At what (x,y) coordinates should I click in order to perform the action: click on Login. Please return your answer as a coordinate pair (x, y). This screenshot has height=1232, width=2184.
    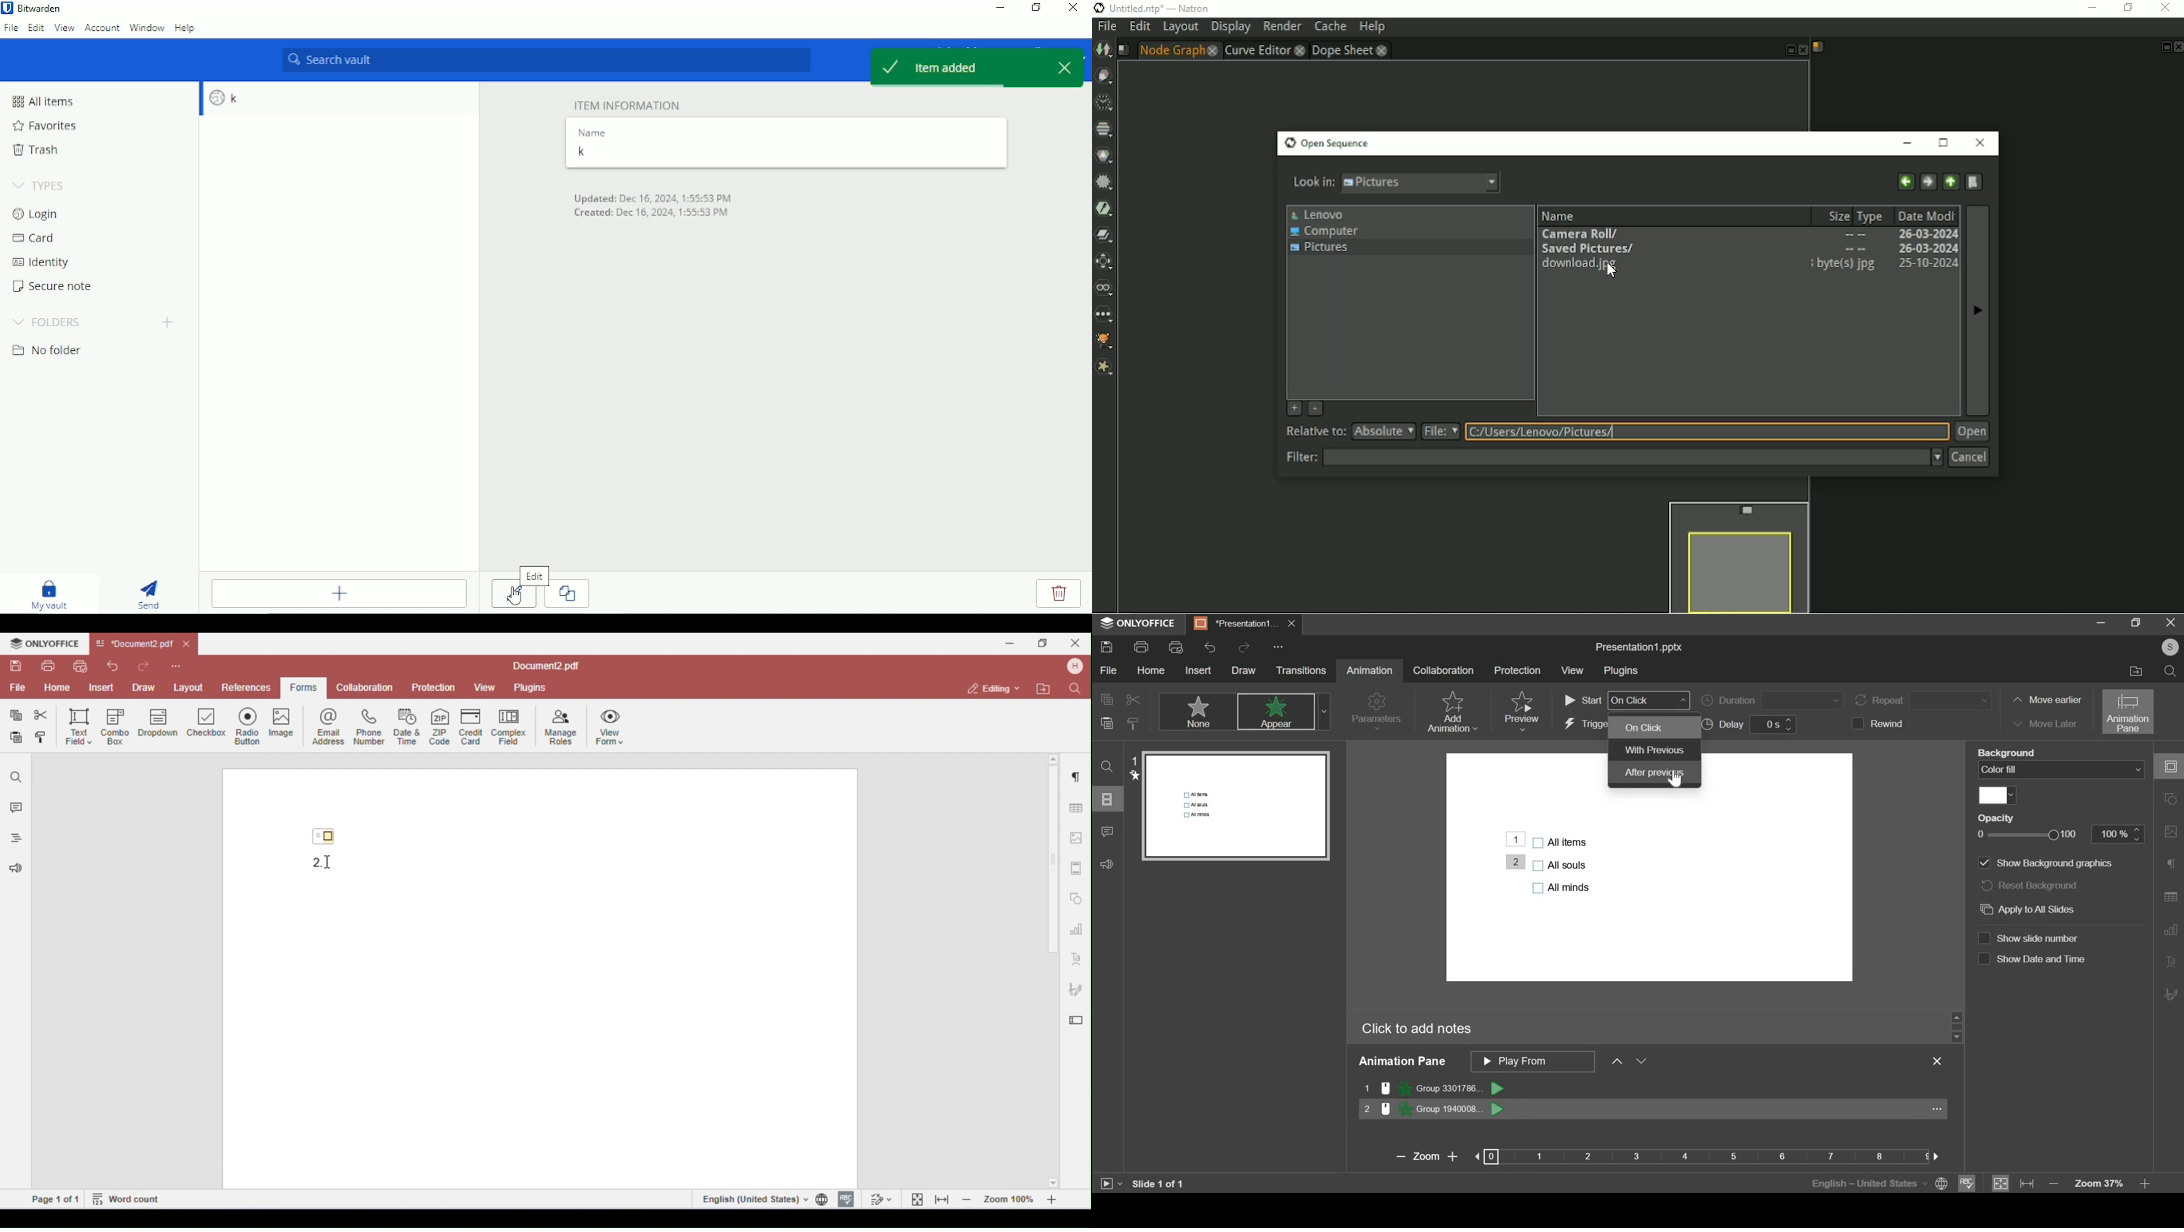
    Looking at the image, I should click on (36, 214).